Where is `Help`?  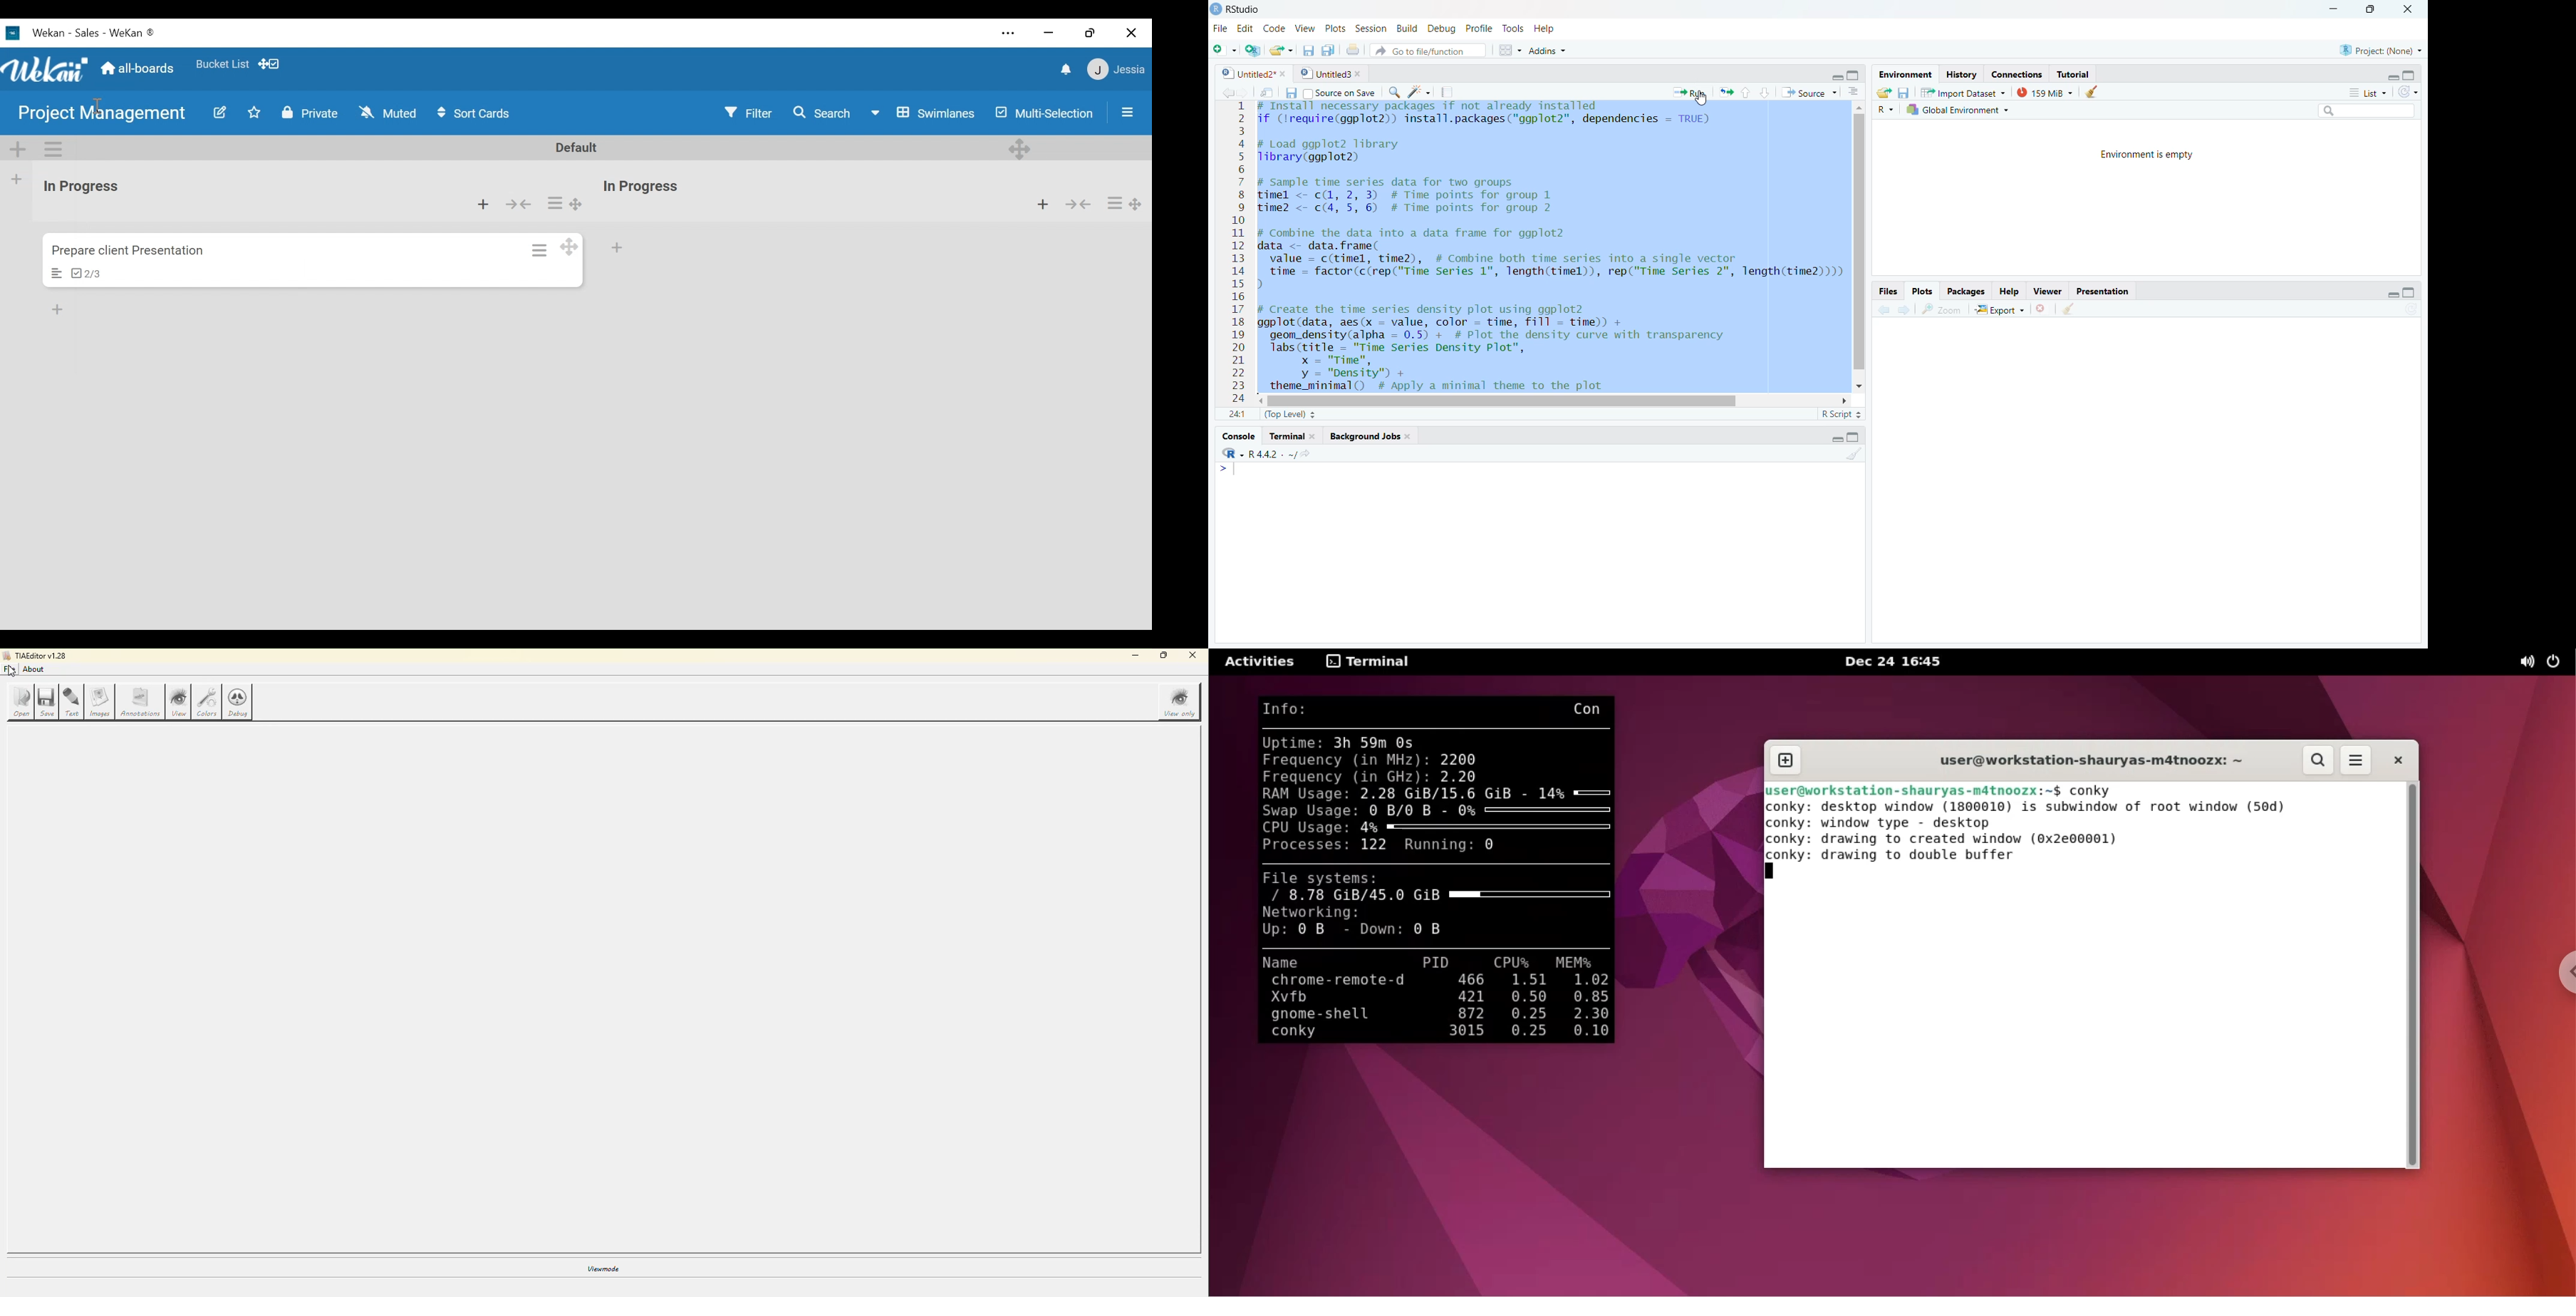 Help is located at coordinates (2010, 292).